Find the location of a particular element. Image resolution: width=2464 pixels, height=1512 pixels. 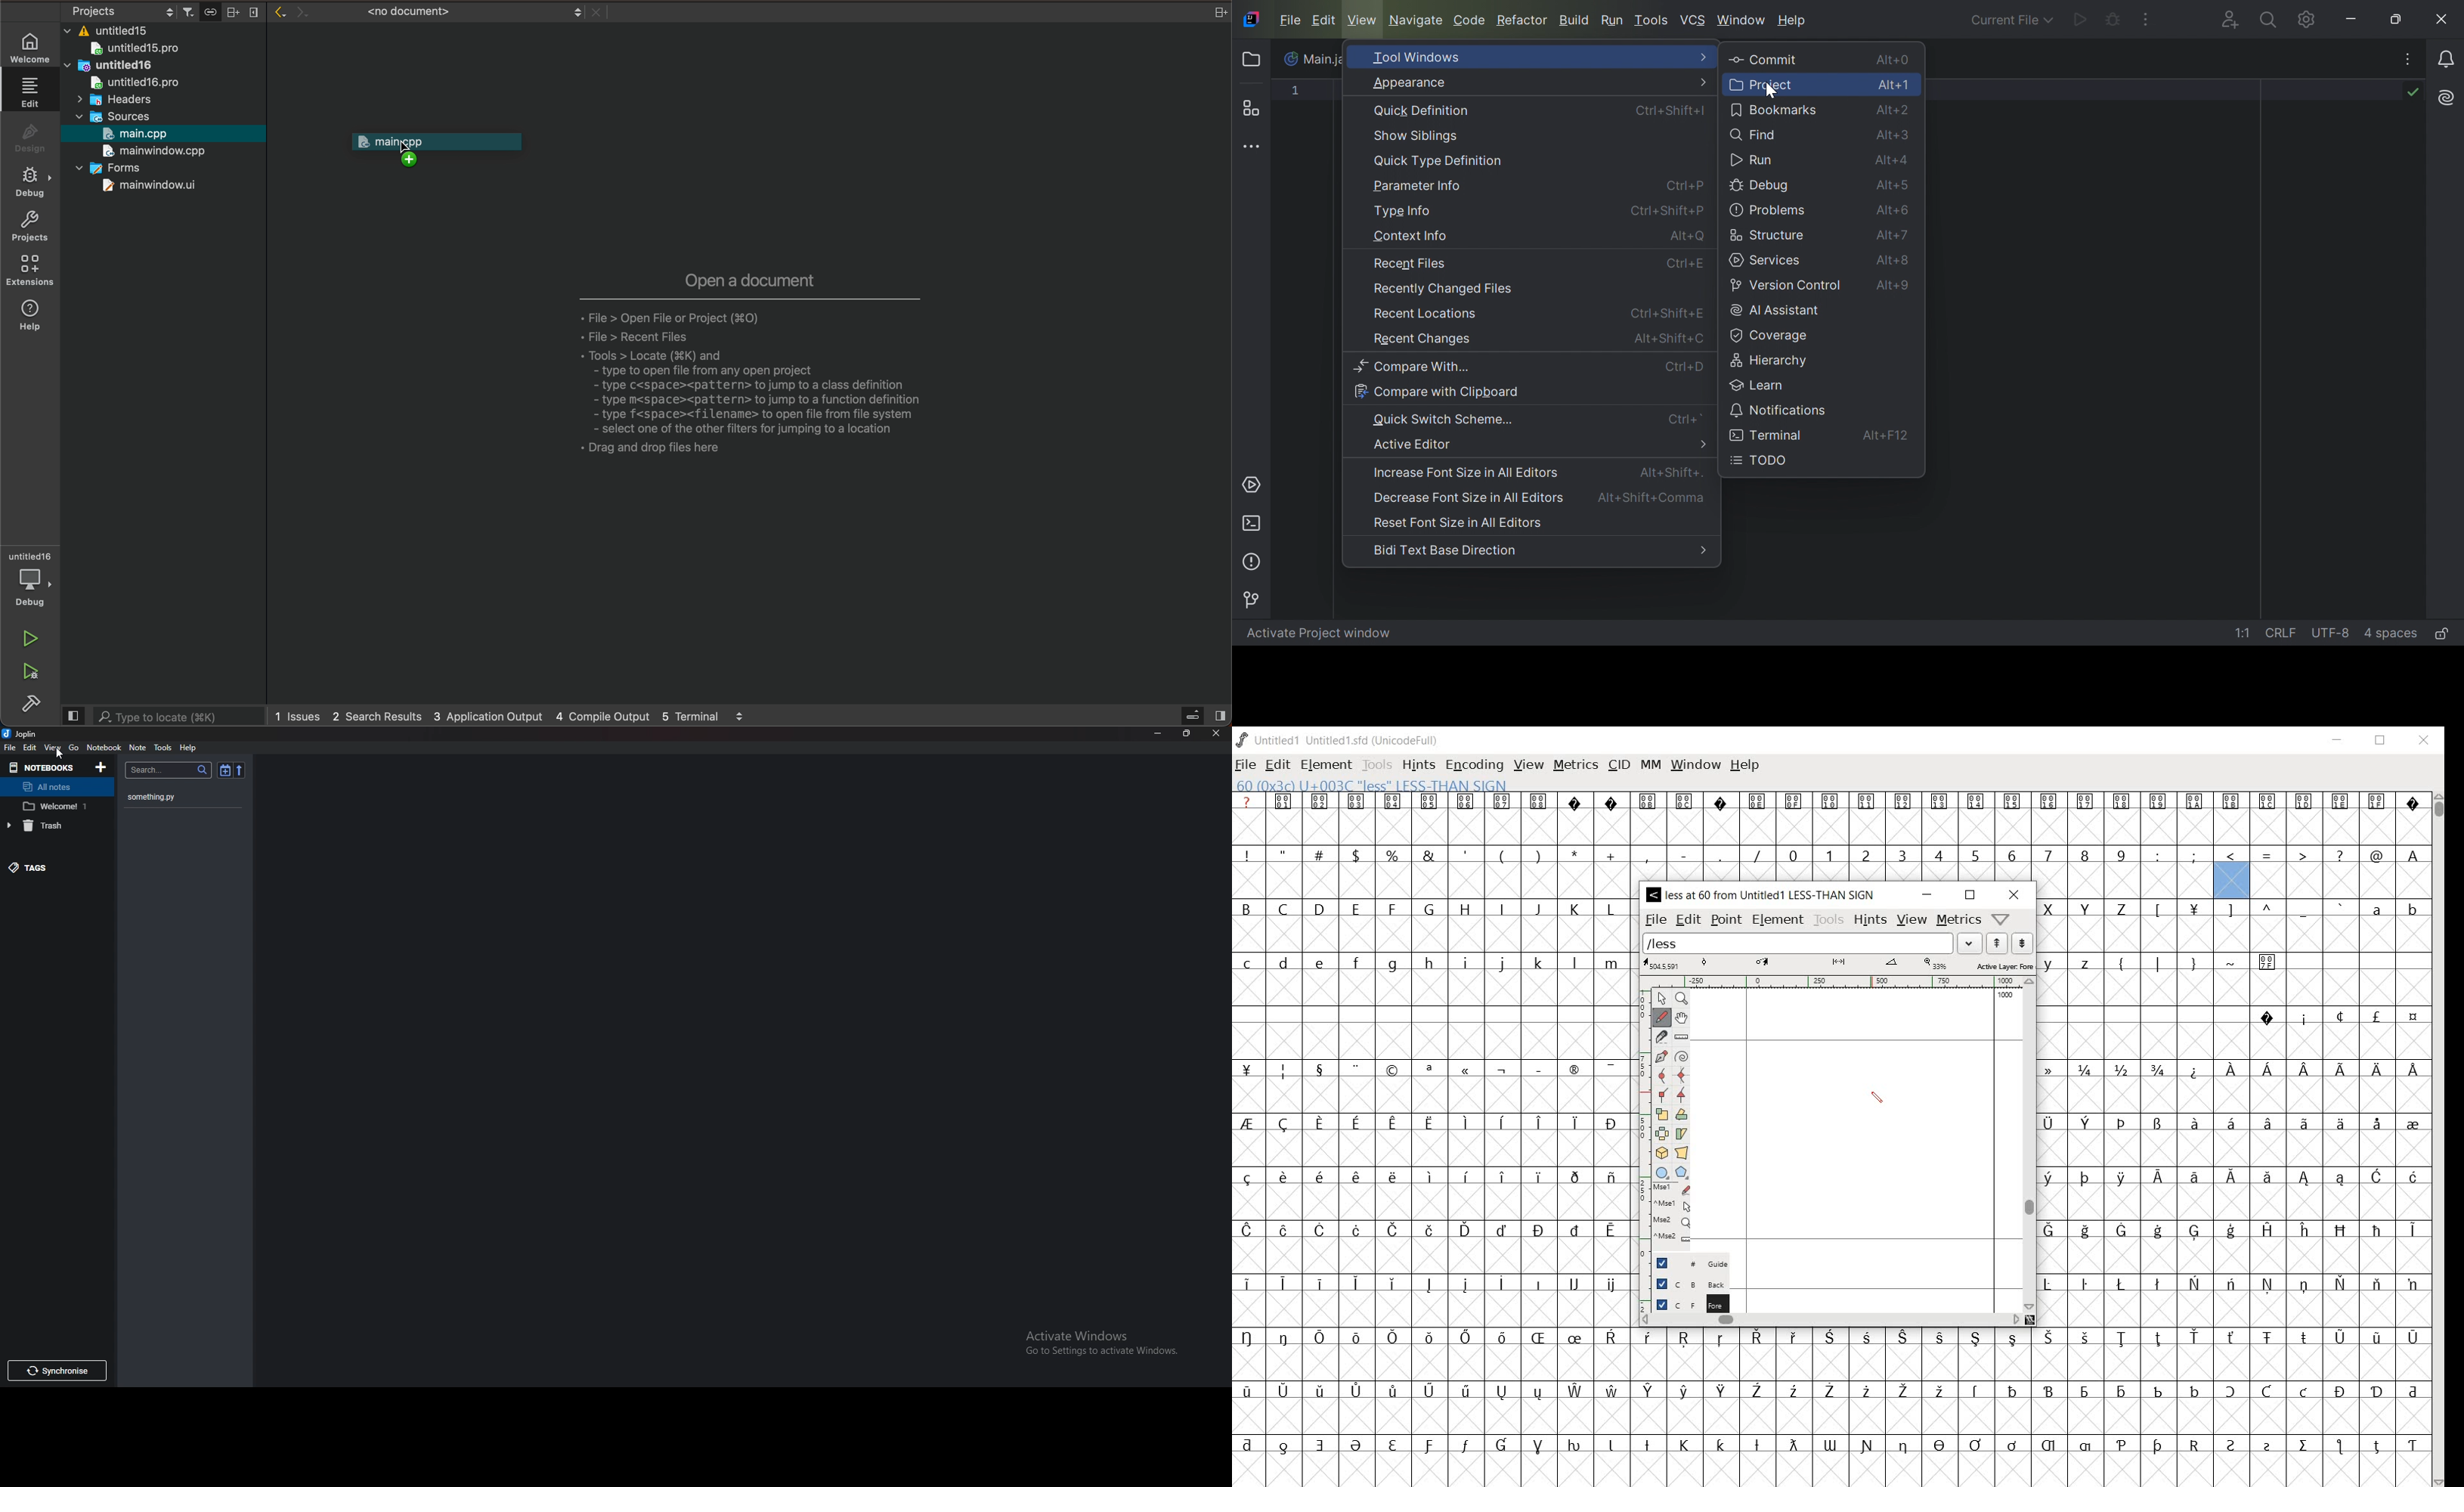

Structure is located at coordinates (1767, 236).